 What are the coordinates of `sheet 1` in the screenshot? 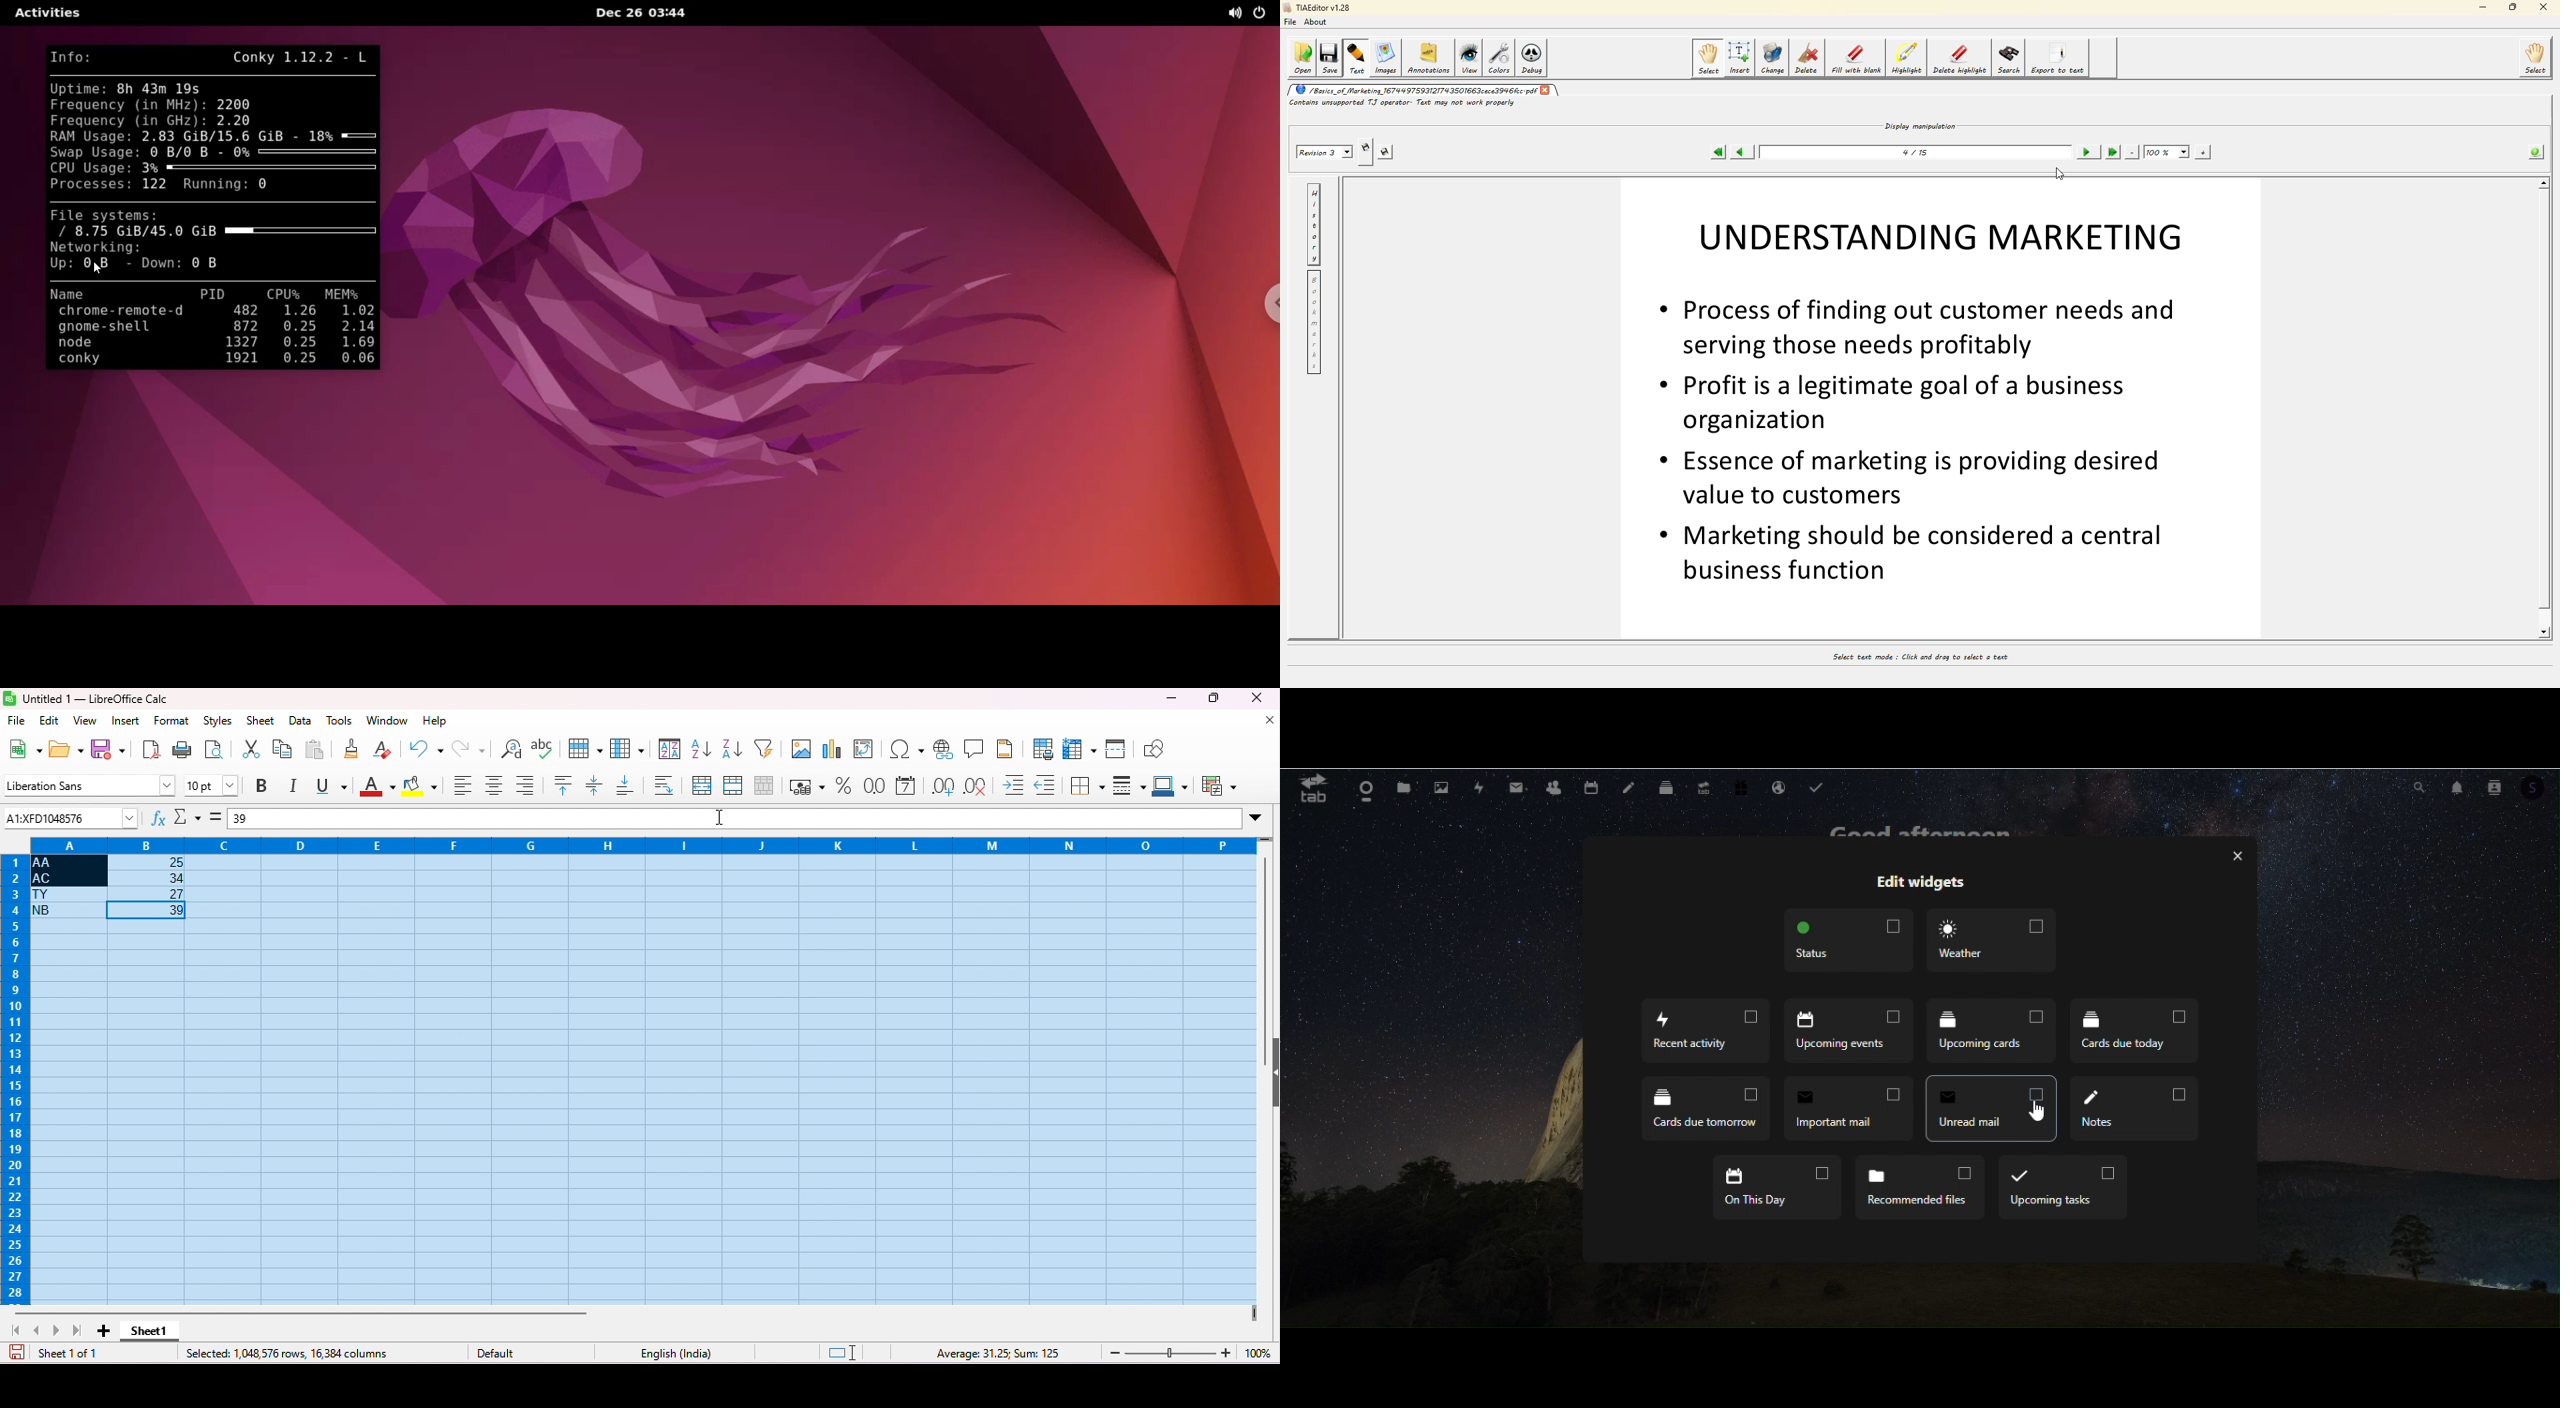 It's located at (153, 1333).